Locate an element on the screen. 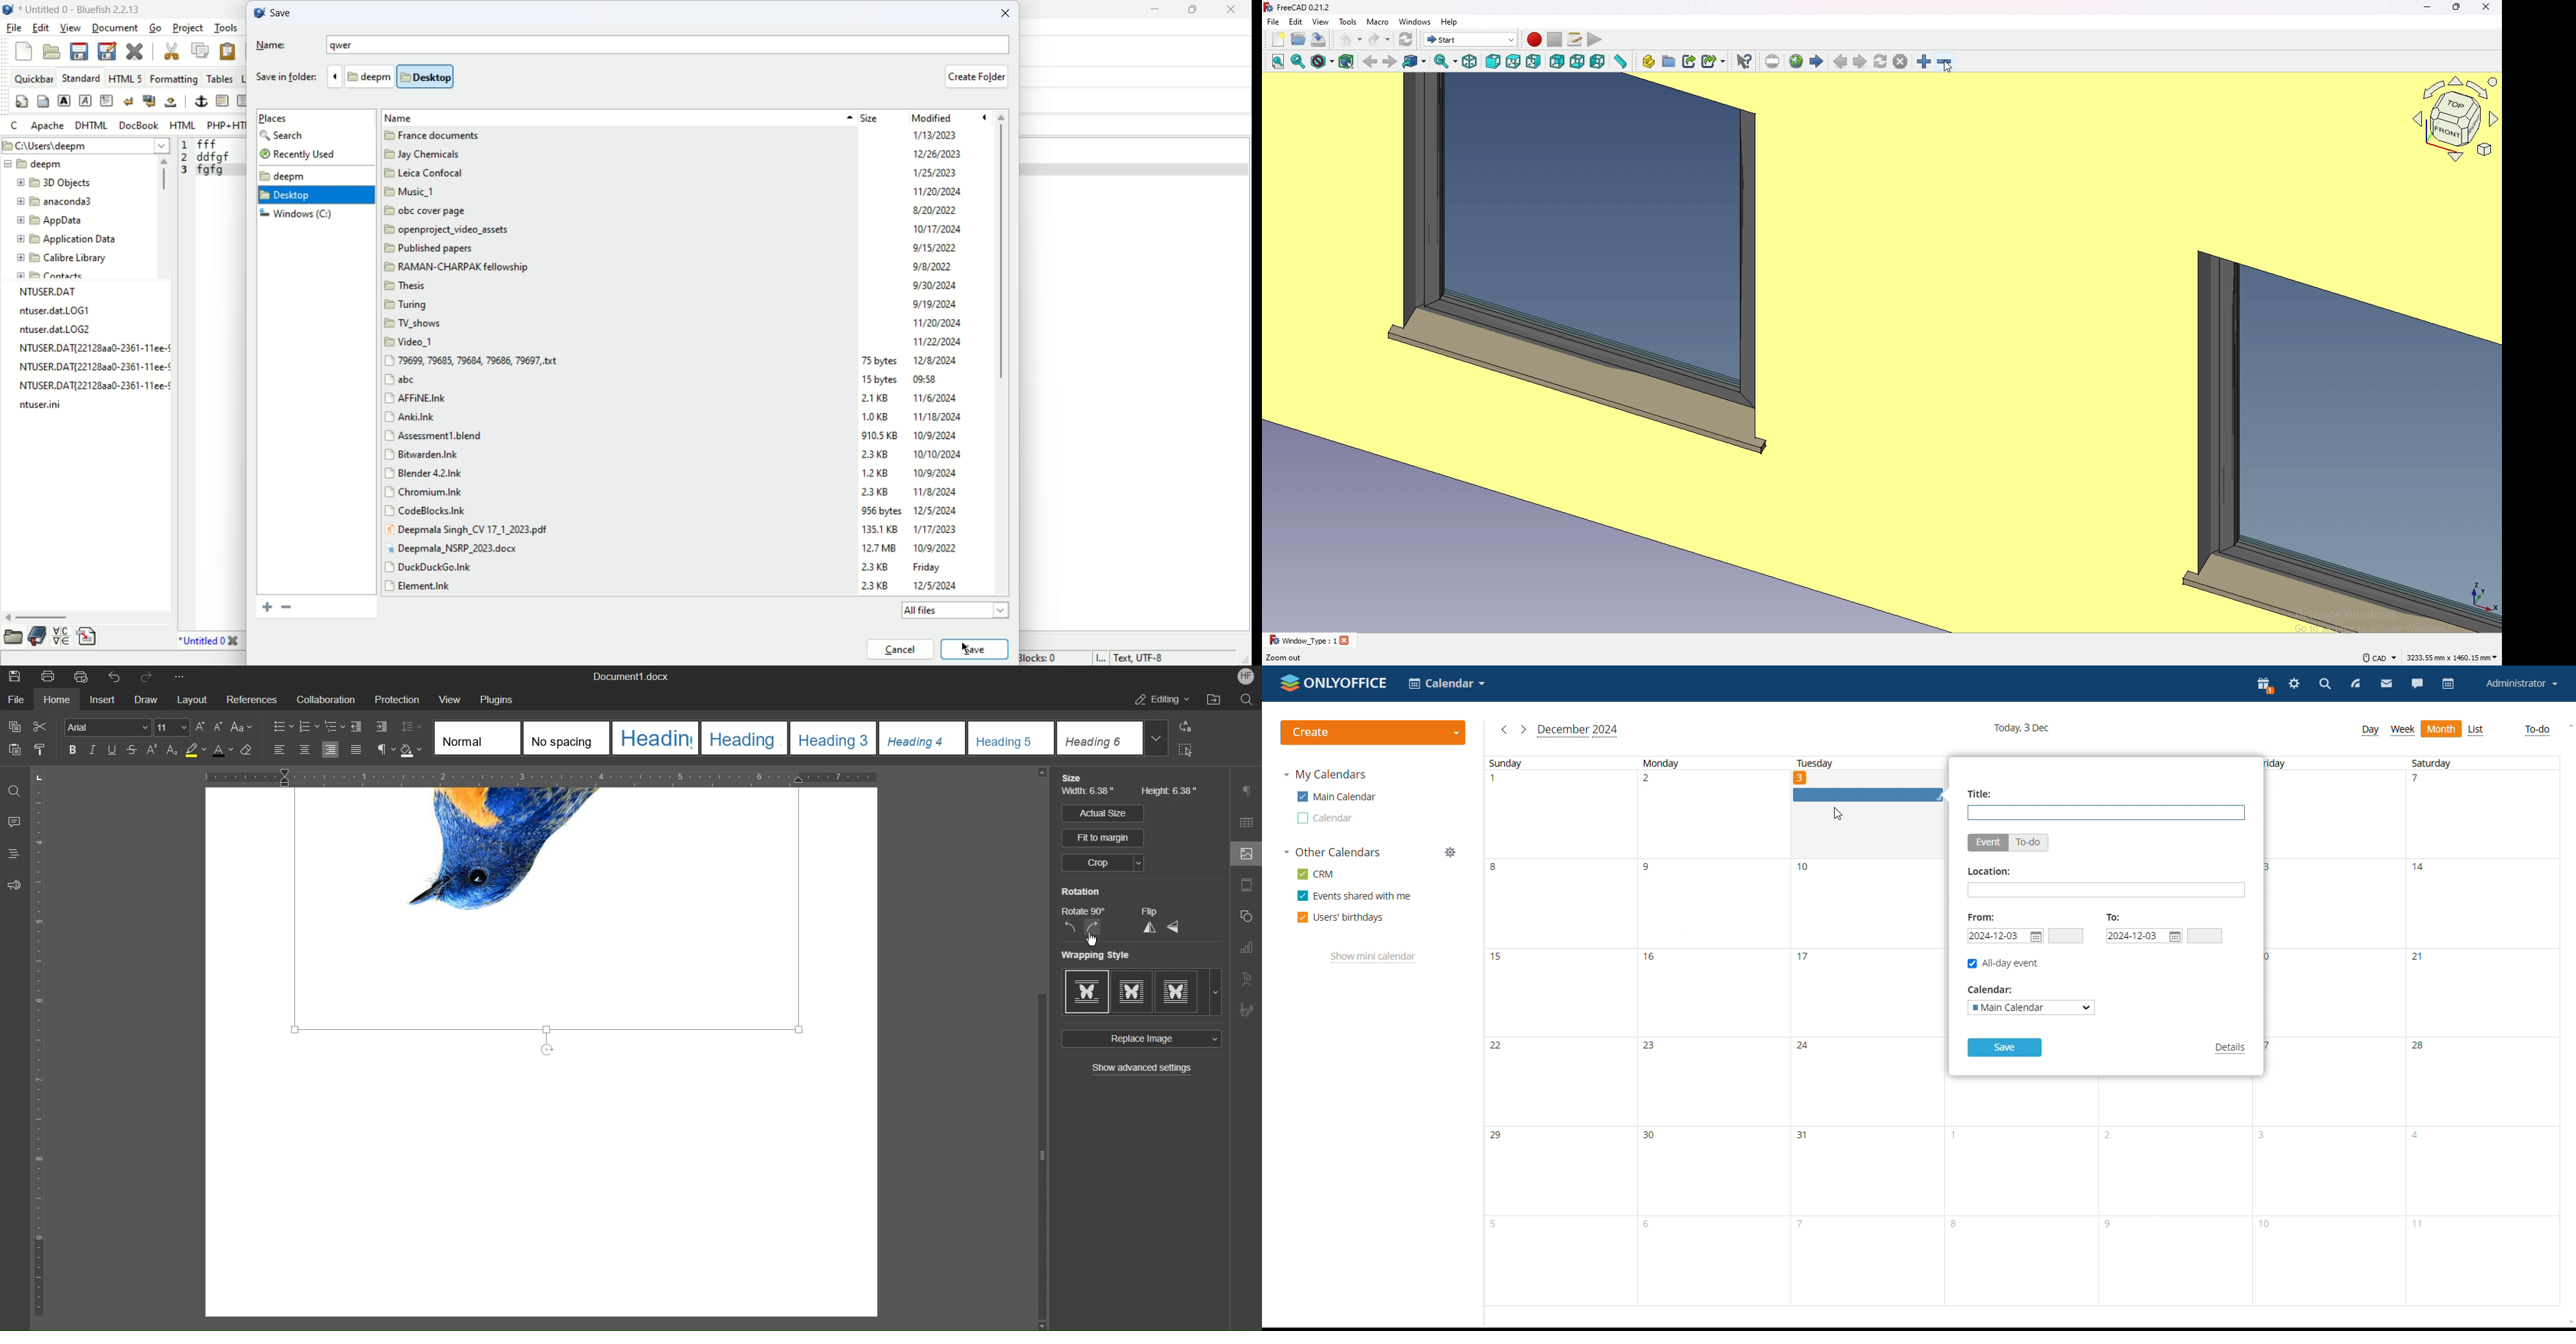  tuesday is located at coordinates (1818, 762).